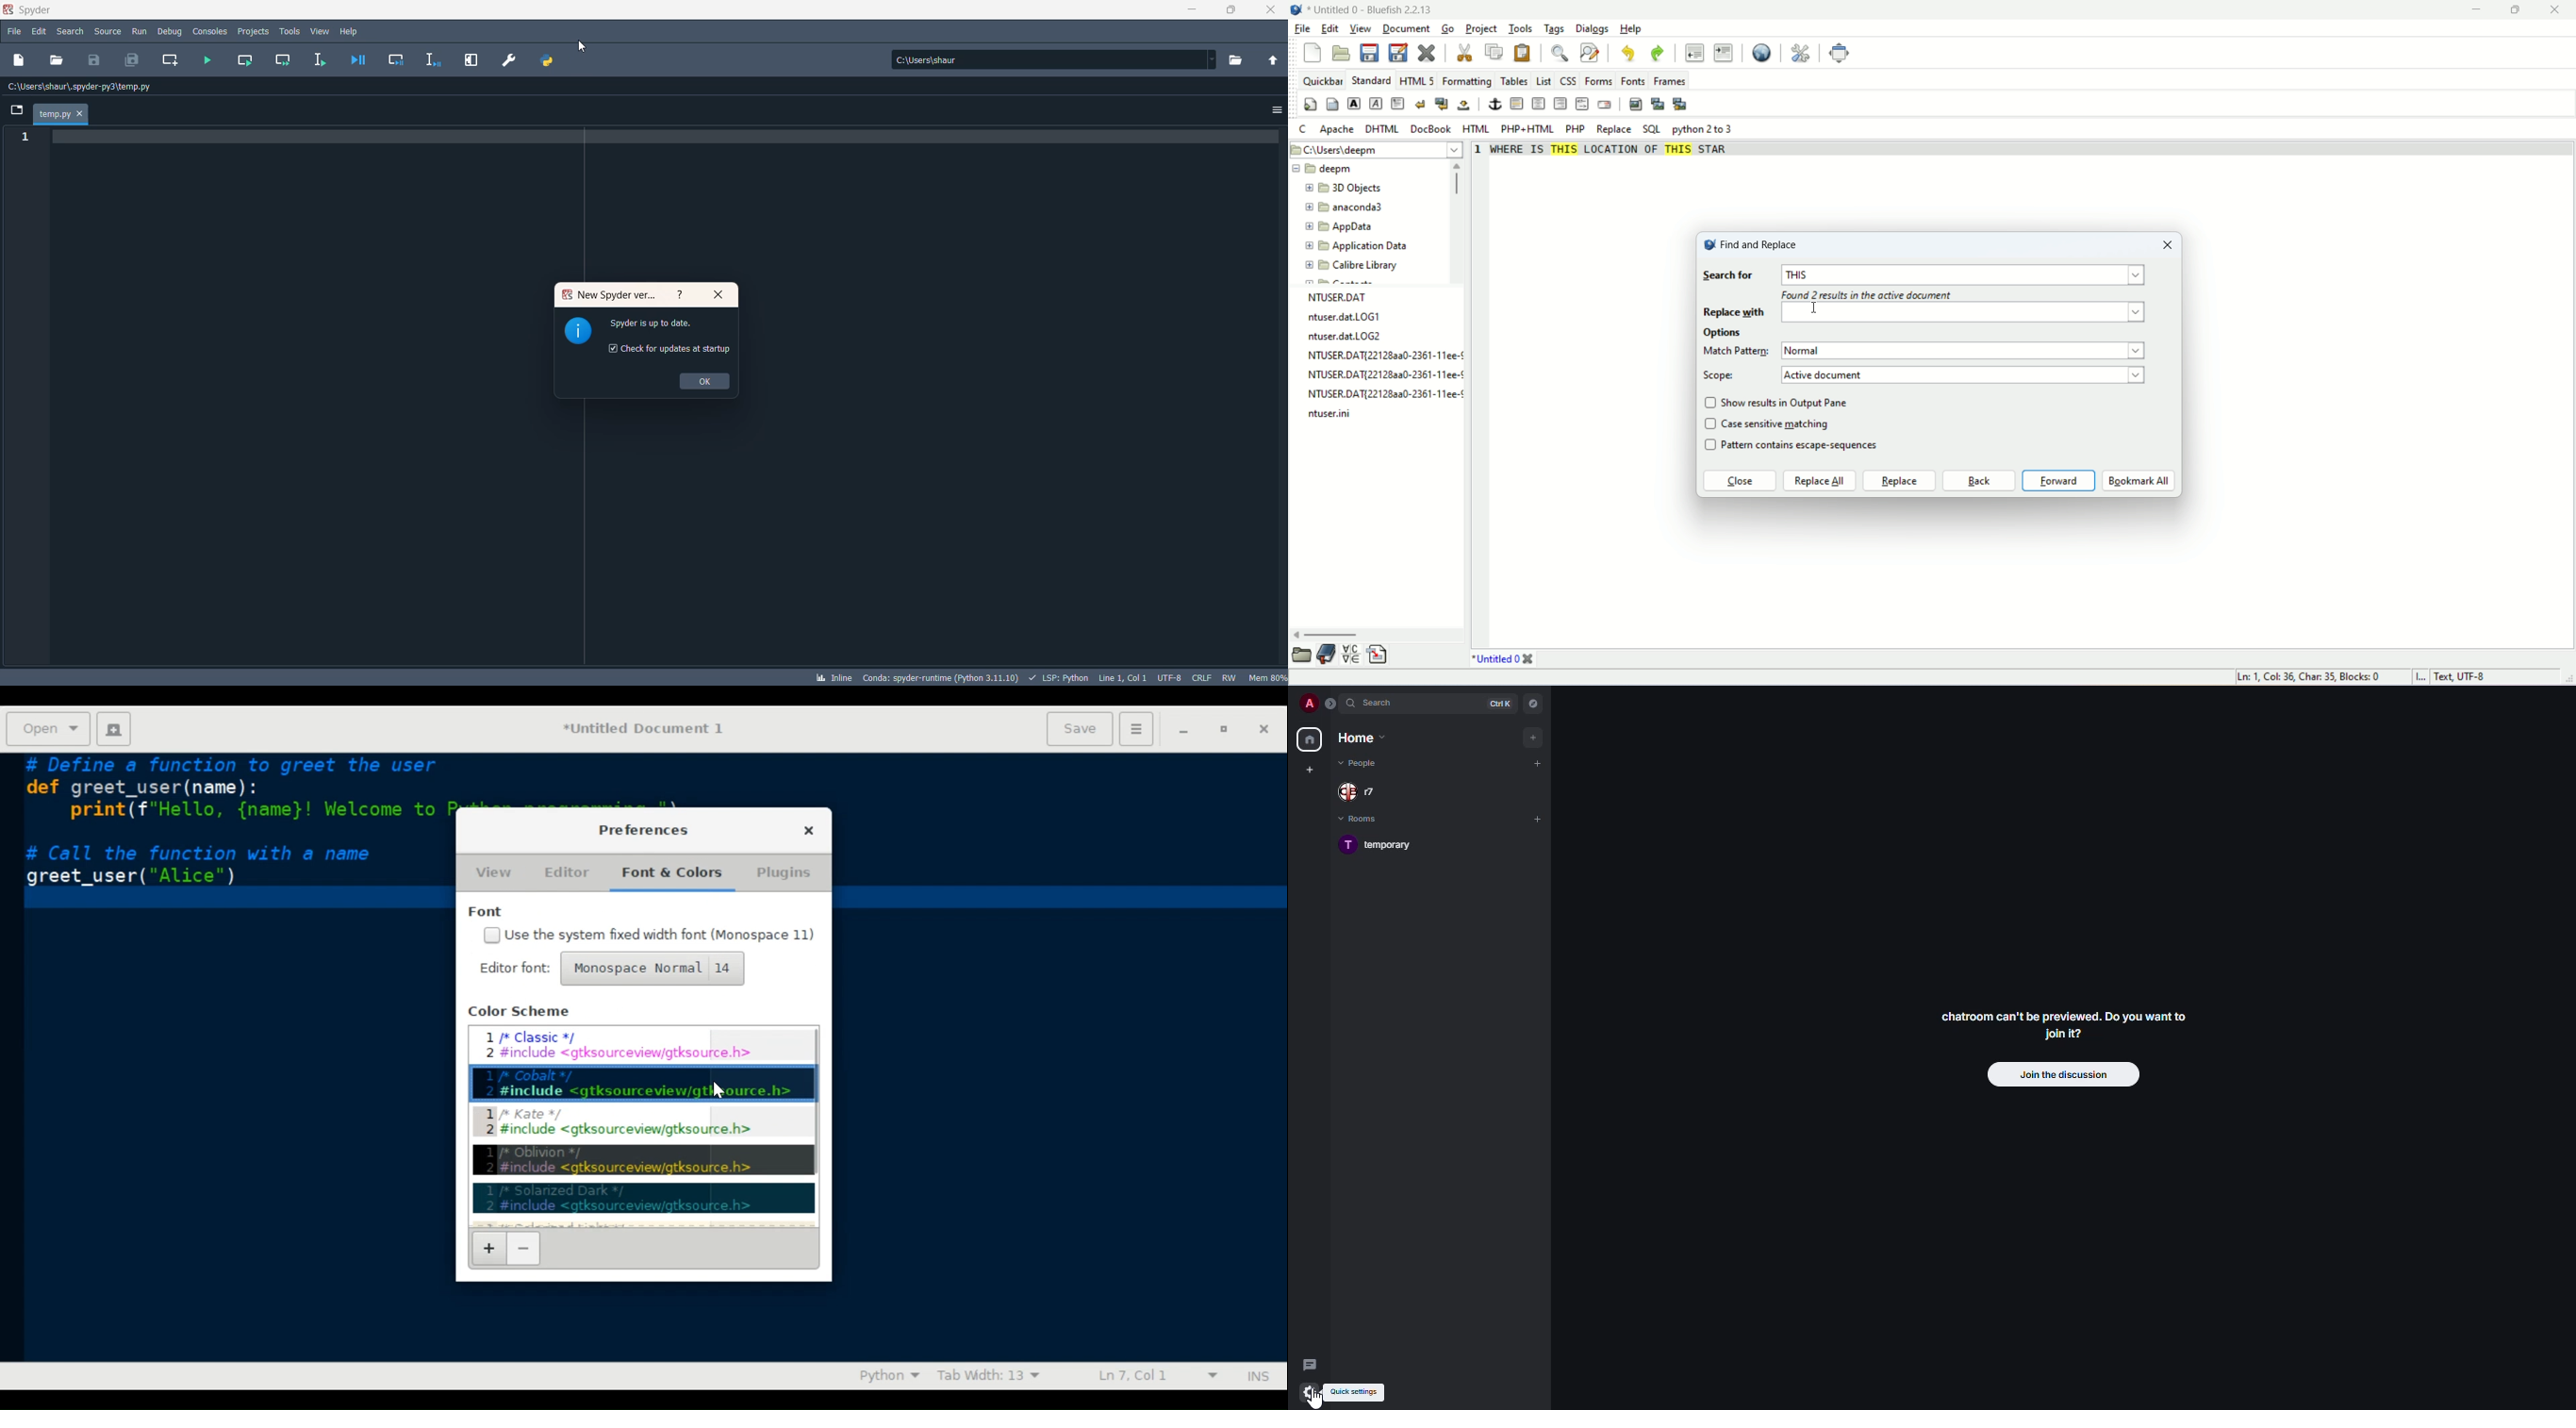 Image resolution: width=2576 pixels, height=1428 pixels. What do you see at coordinates (832, 676) in the screenshot?
I see `INLINE` at bounding box center [832, 676].